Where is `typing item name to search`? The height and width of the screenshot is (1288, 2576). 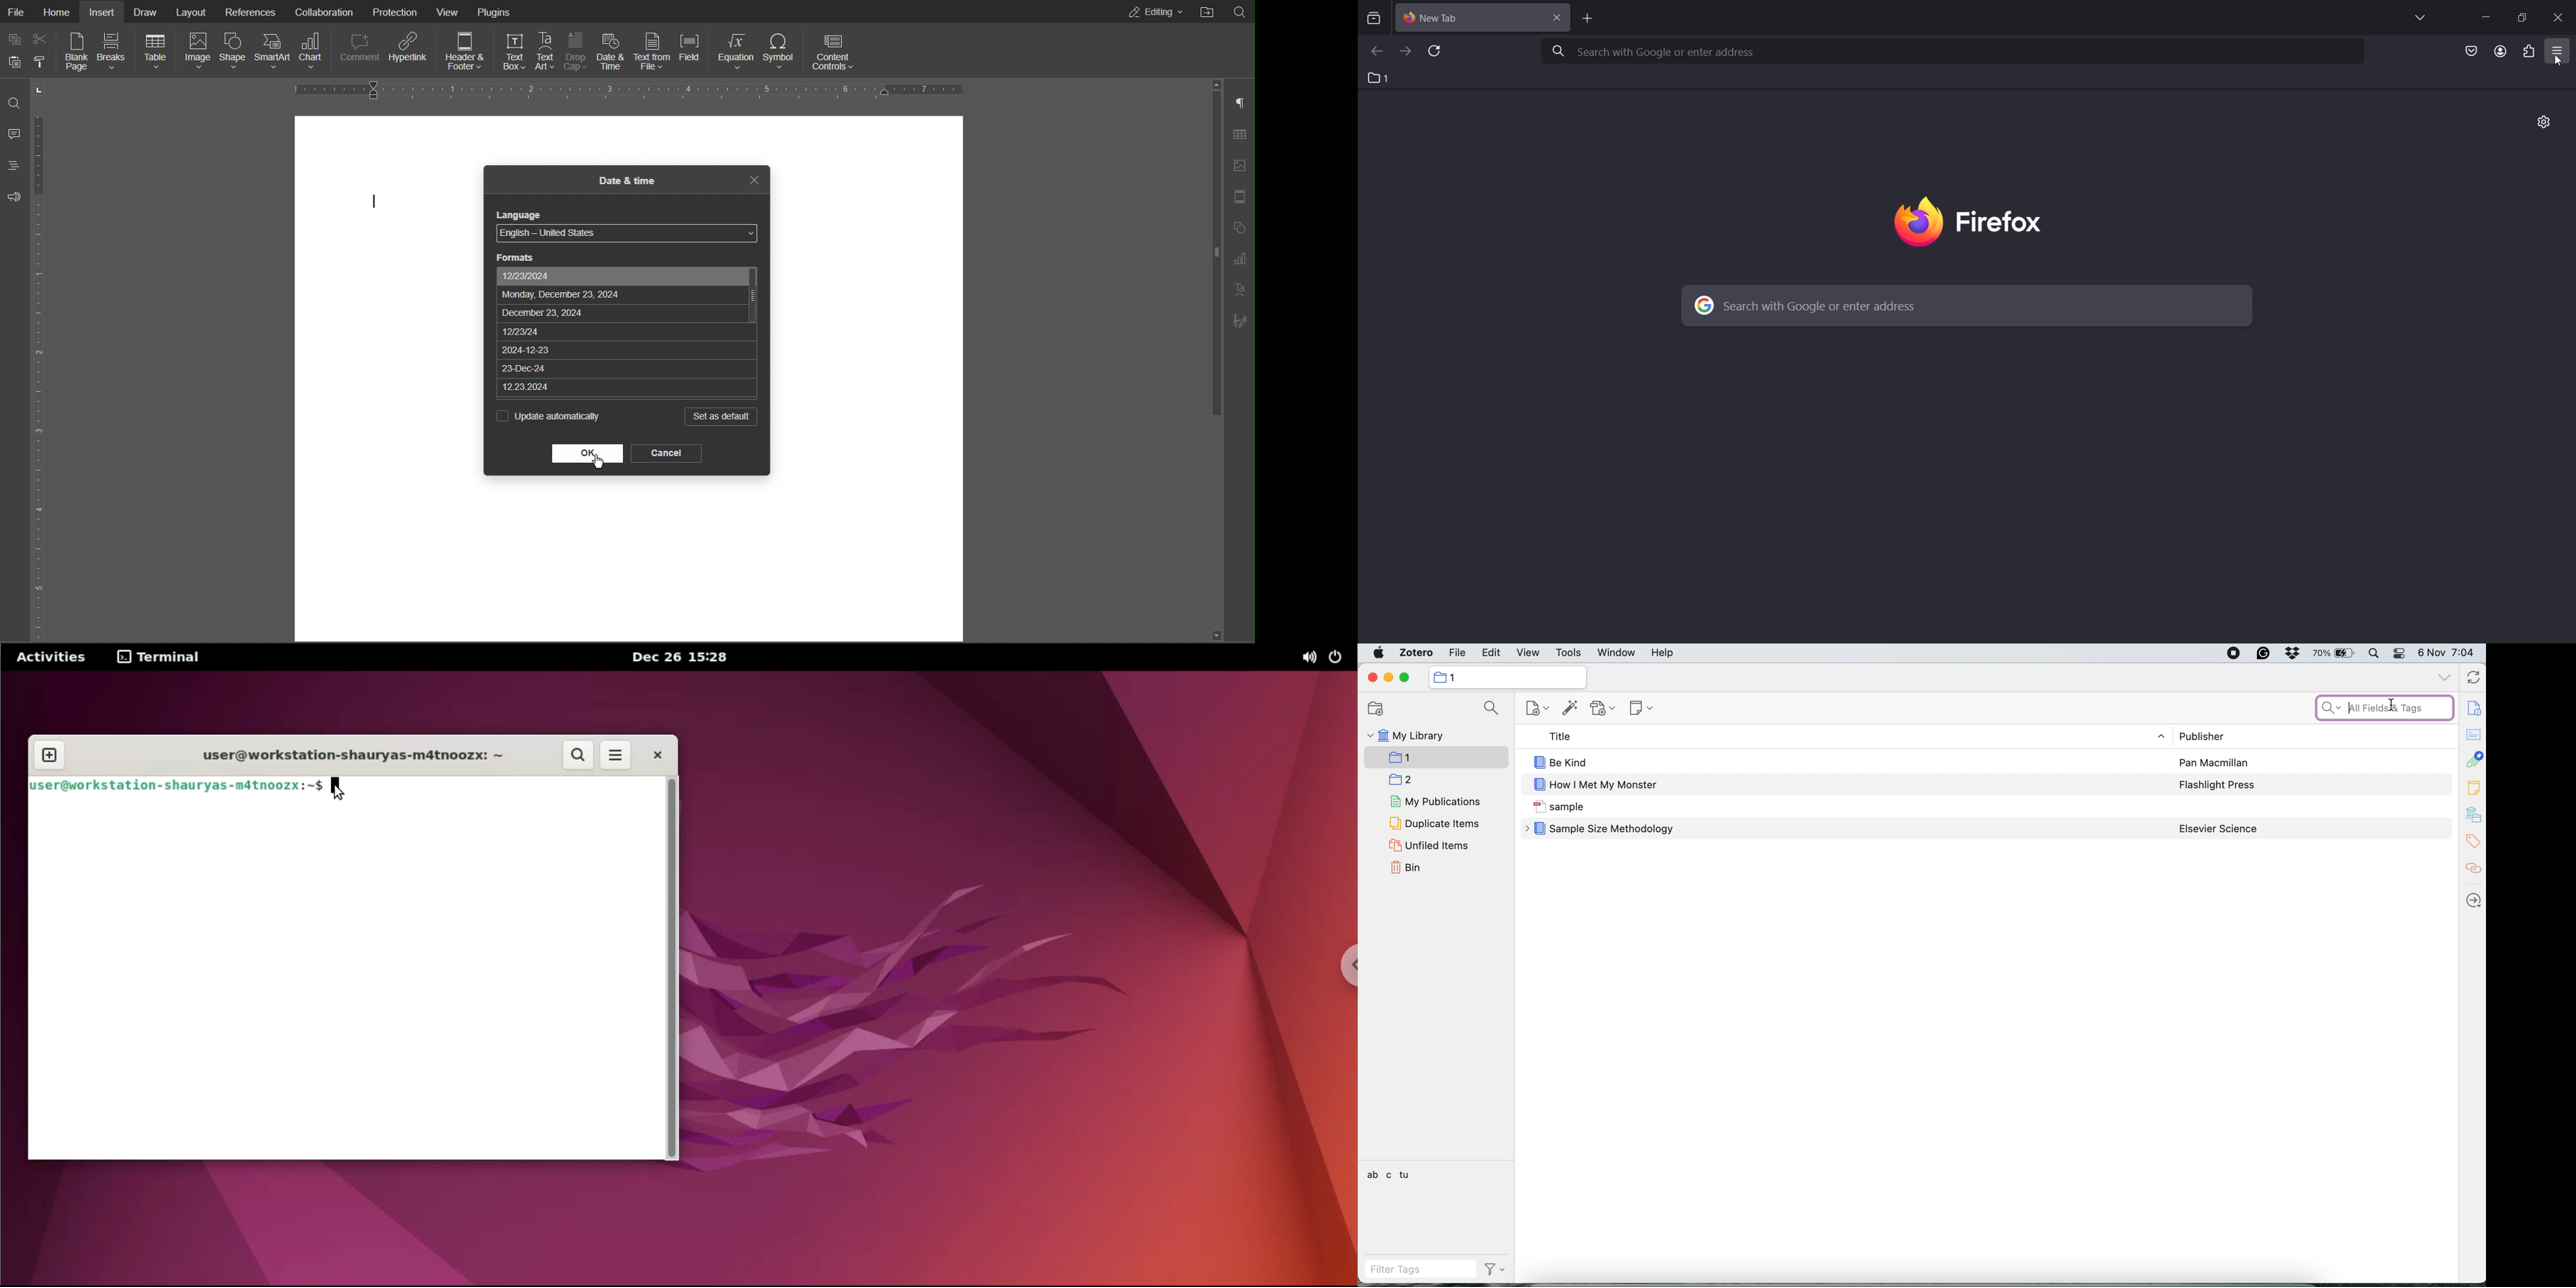
typing item name to search is located at coordinates (2384, 707).